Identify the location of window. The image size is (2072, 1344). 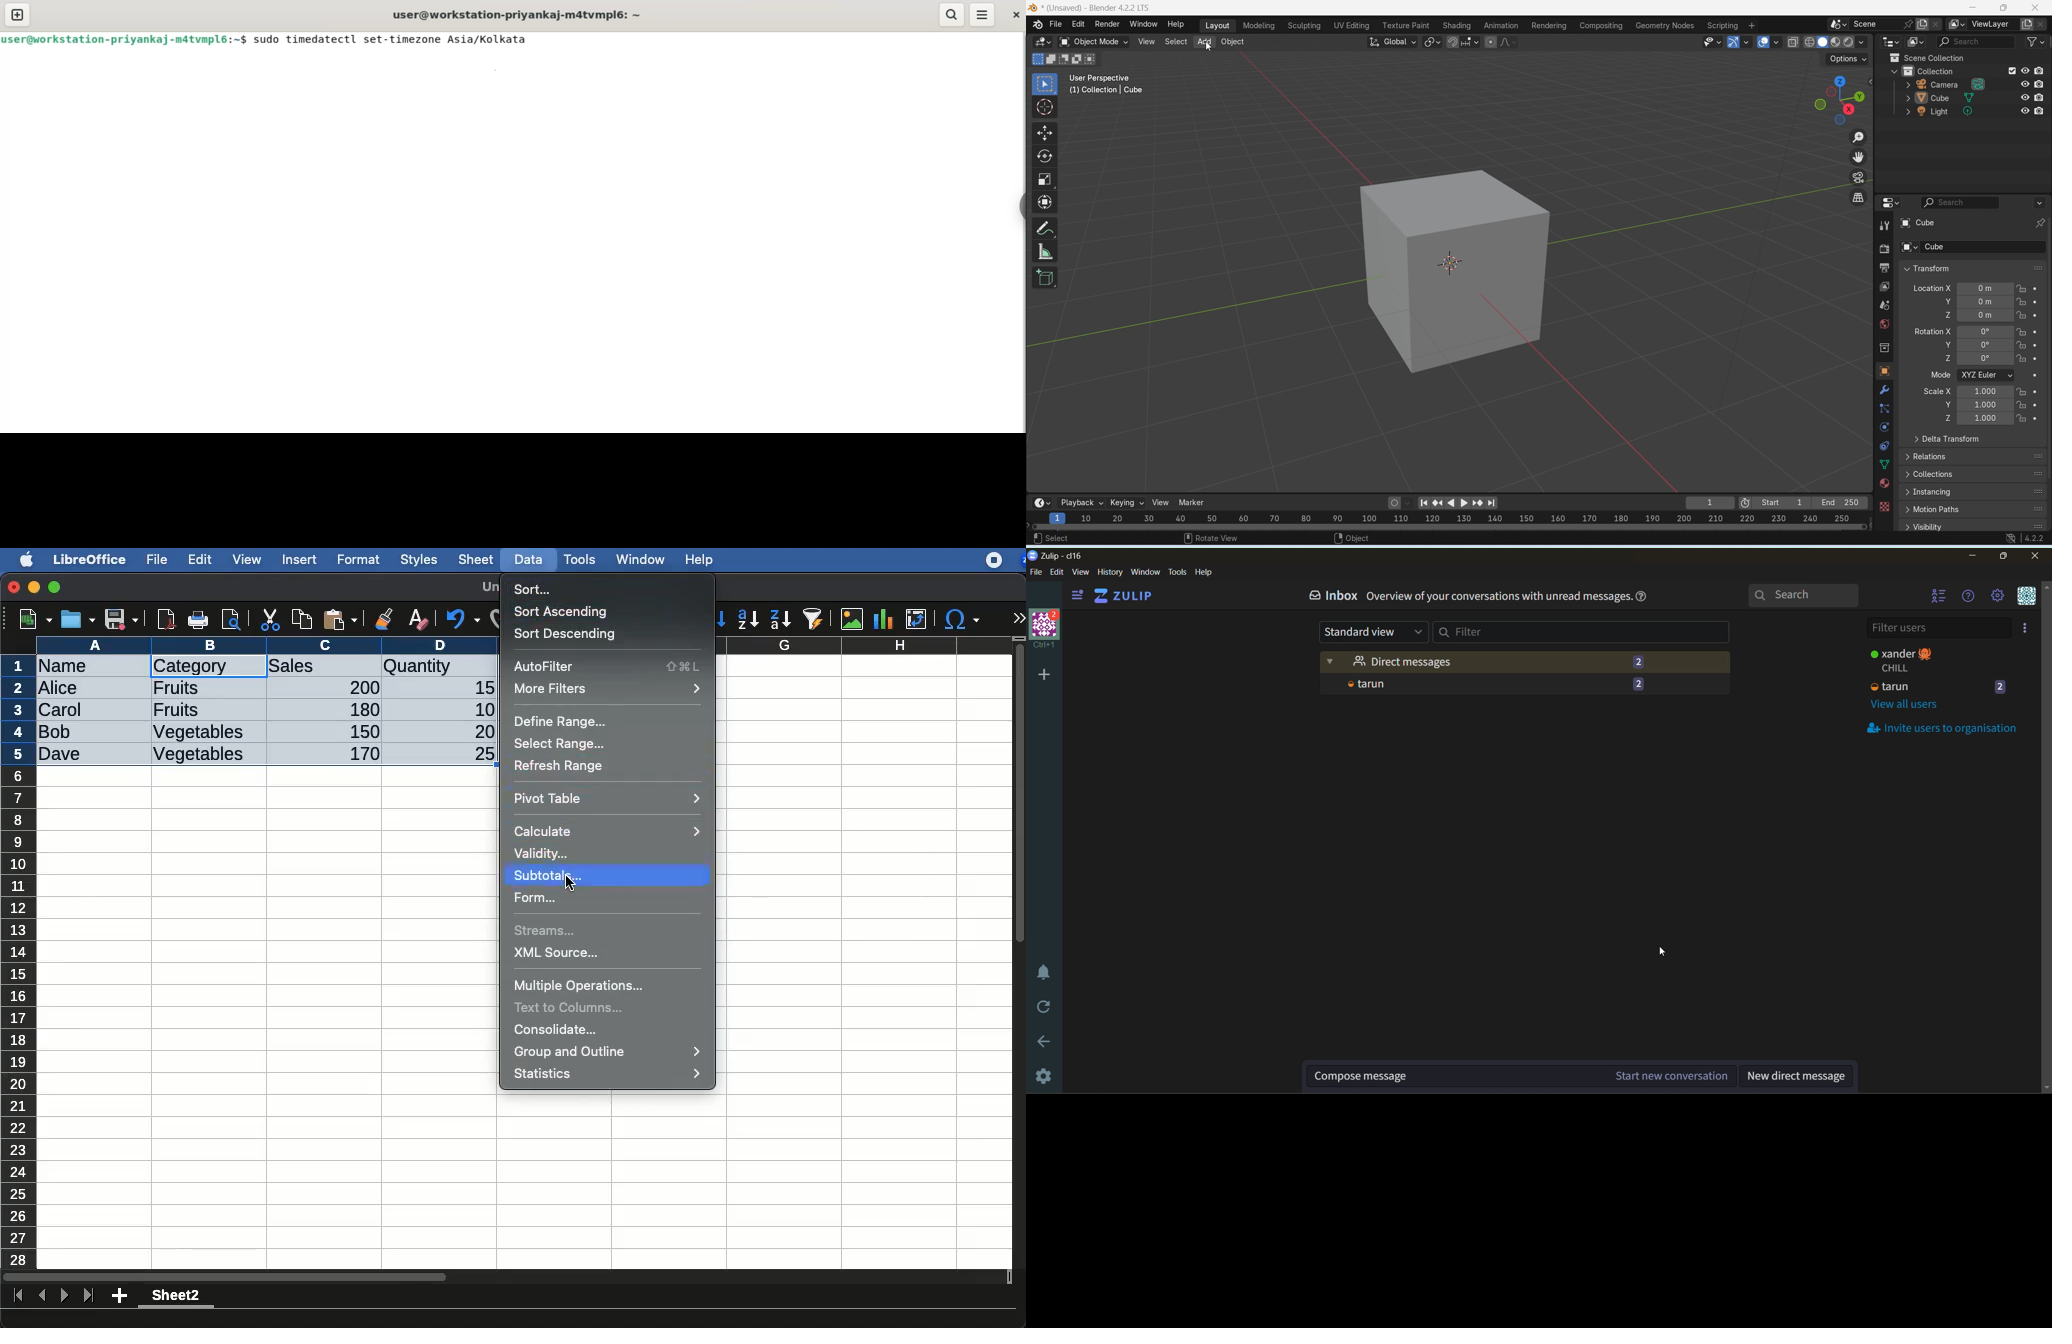
(1147, 573).